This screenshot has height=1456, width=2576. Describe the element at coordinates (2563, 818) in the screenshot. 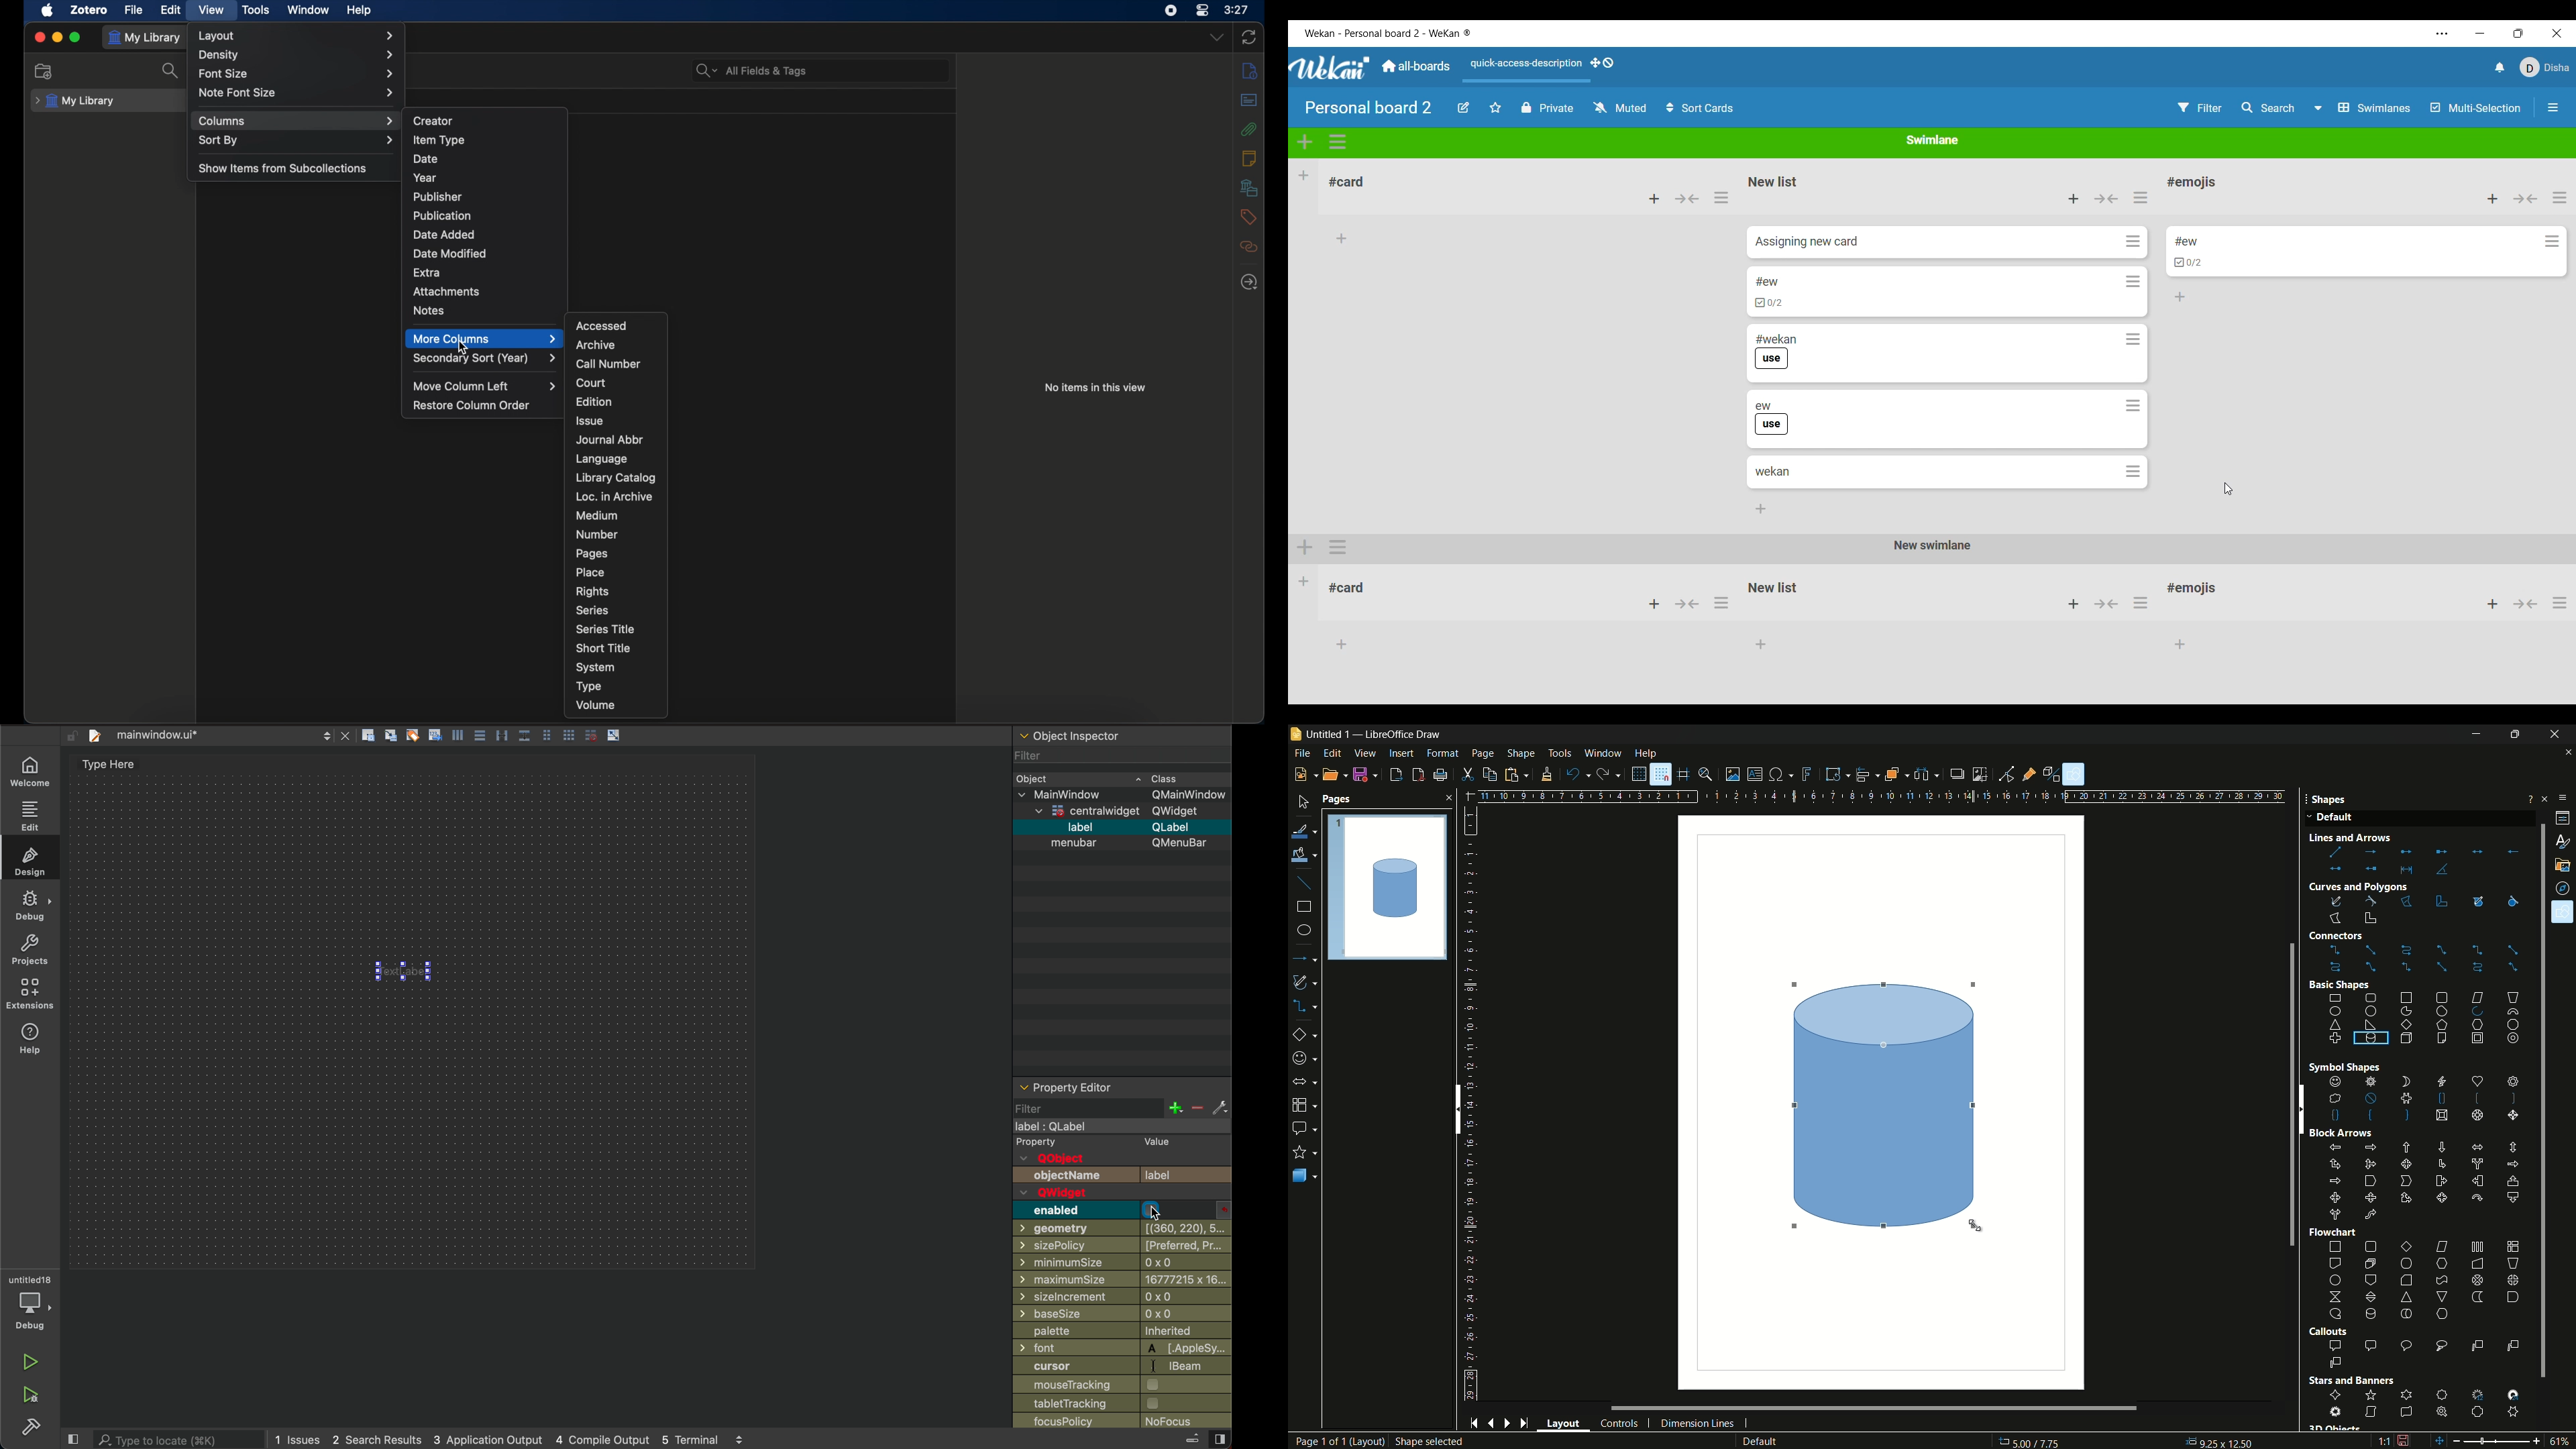

I see `properties` at that location.